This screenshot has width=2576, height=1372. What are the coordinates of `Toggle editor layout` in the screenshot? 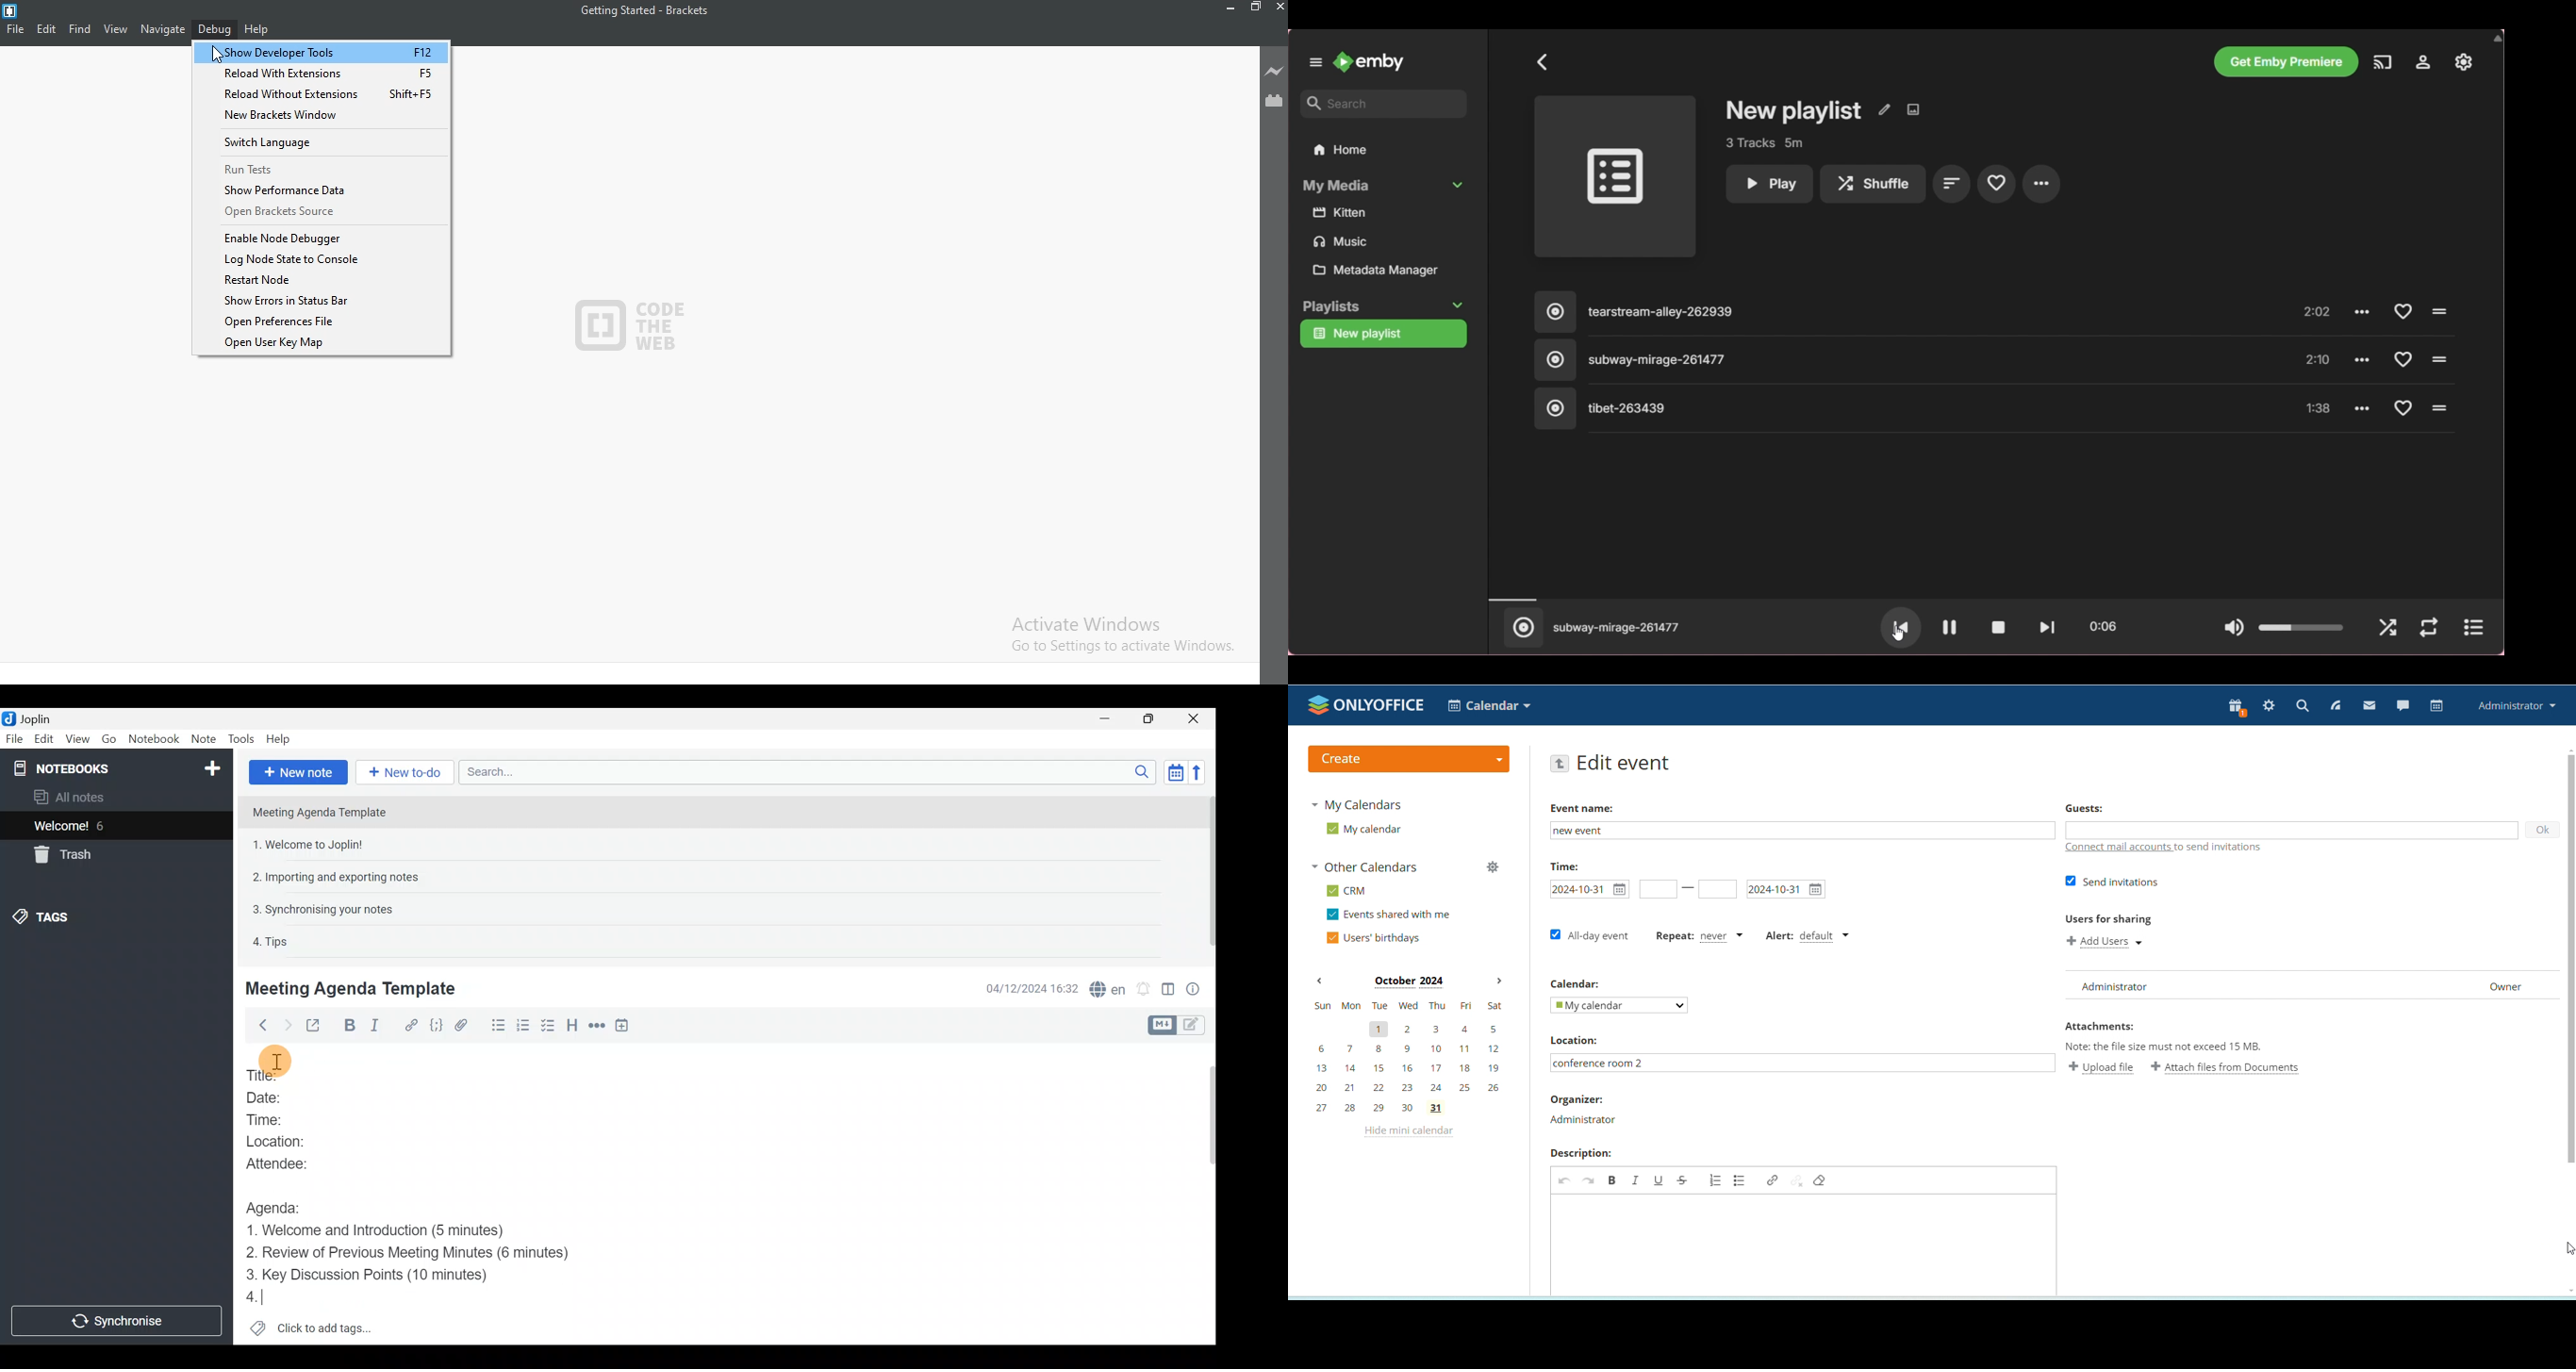 It's located at (1169, 991).